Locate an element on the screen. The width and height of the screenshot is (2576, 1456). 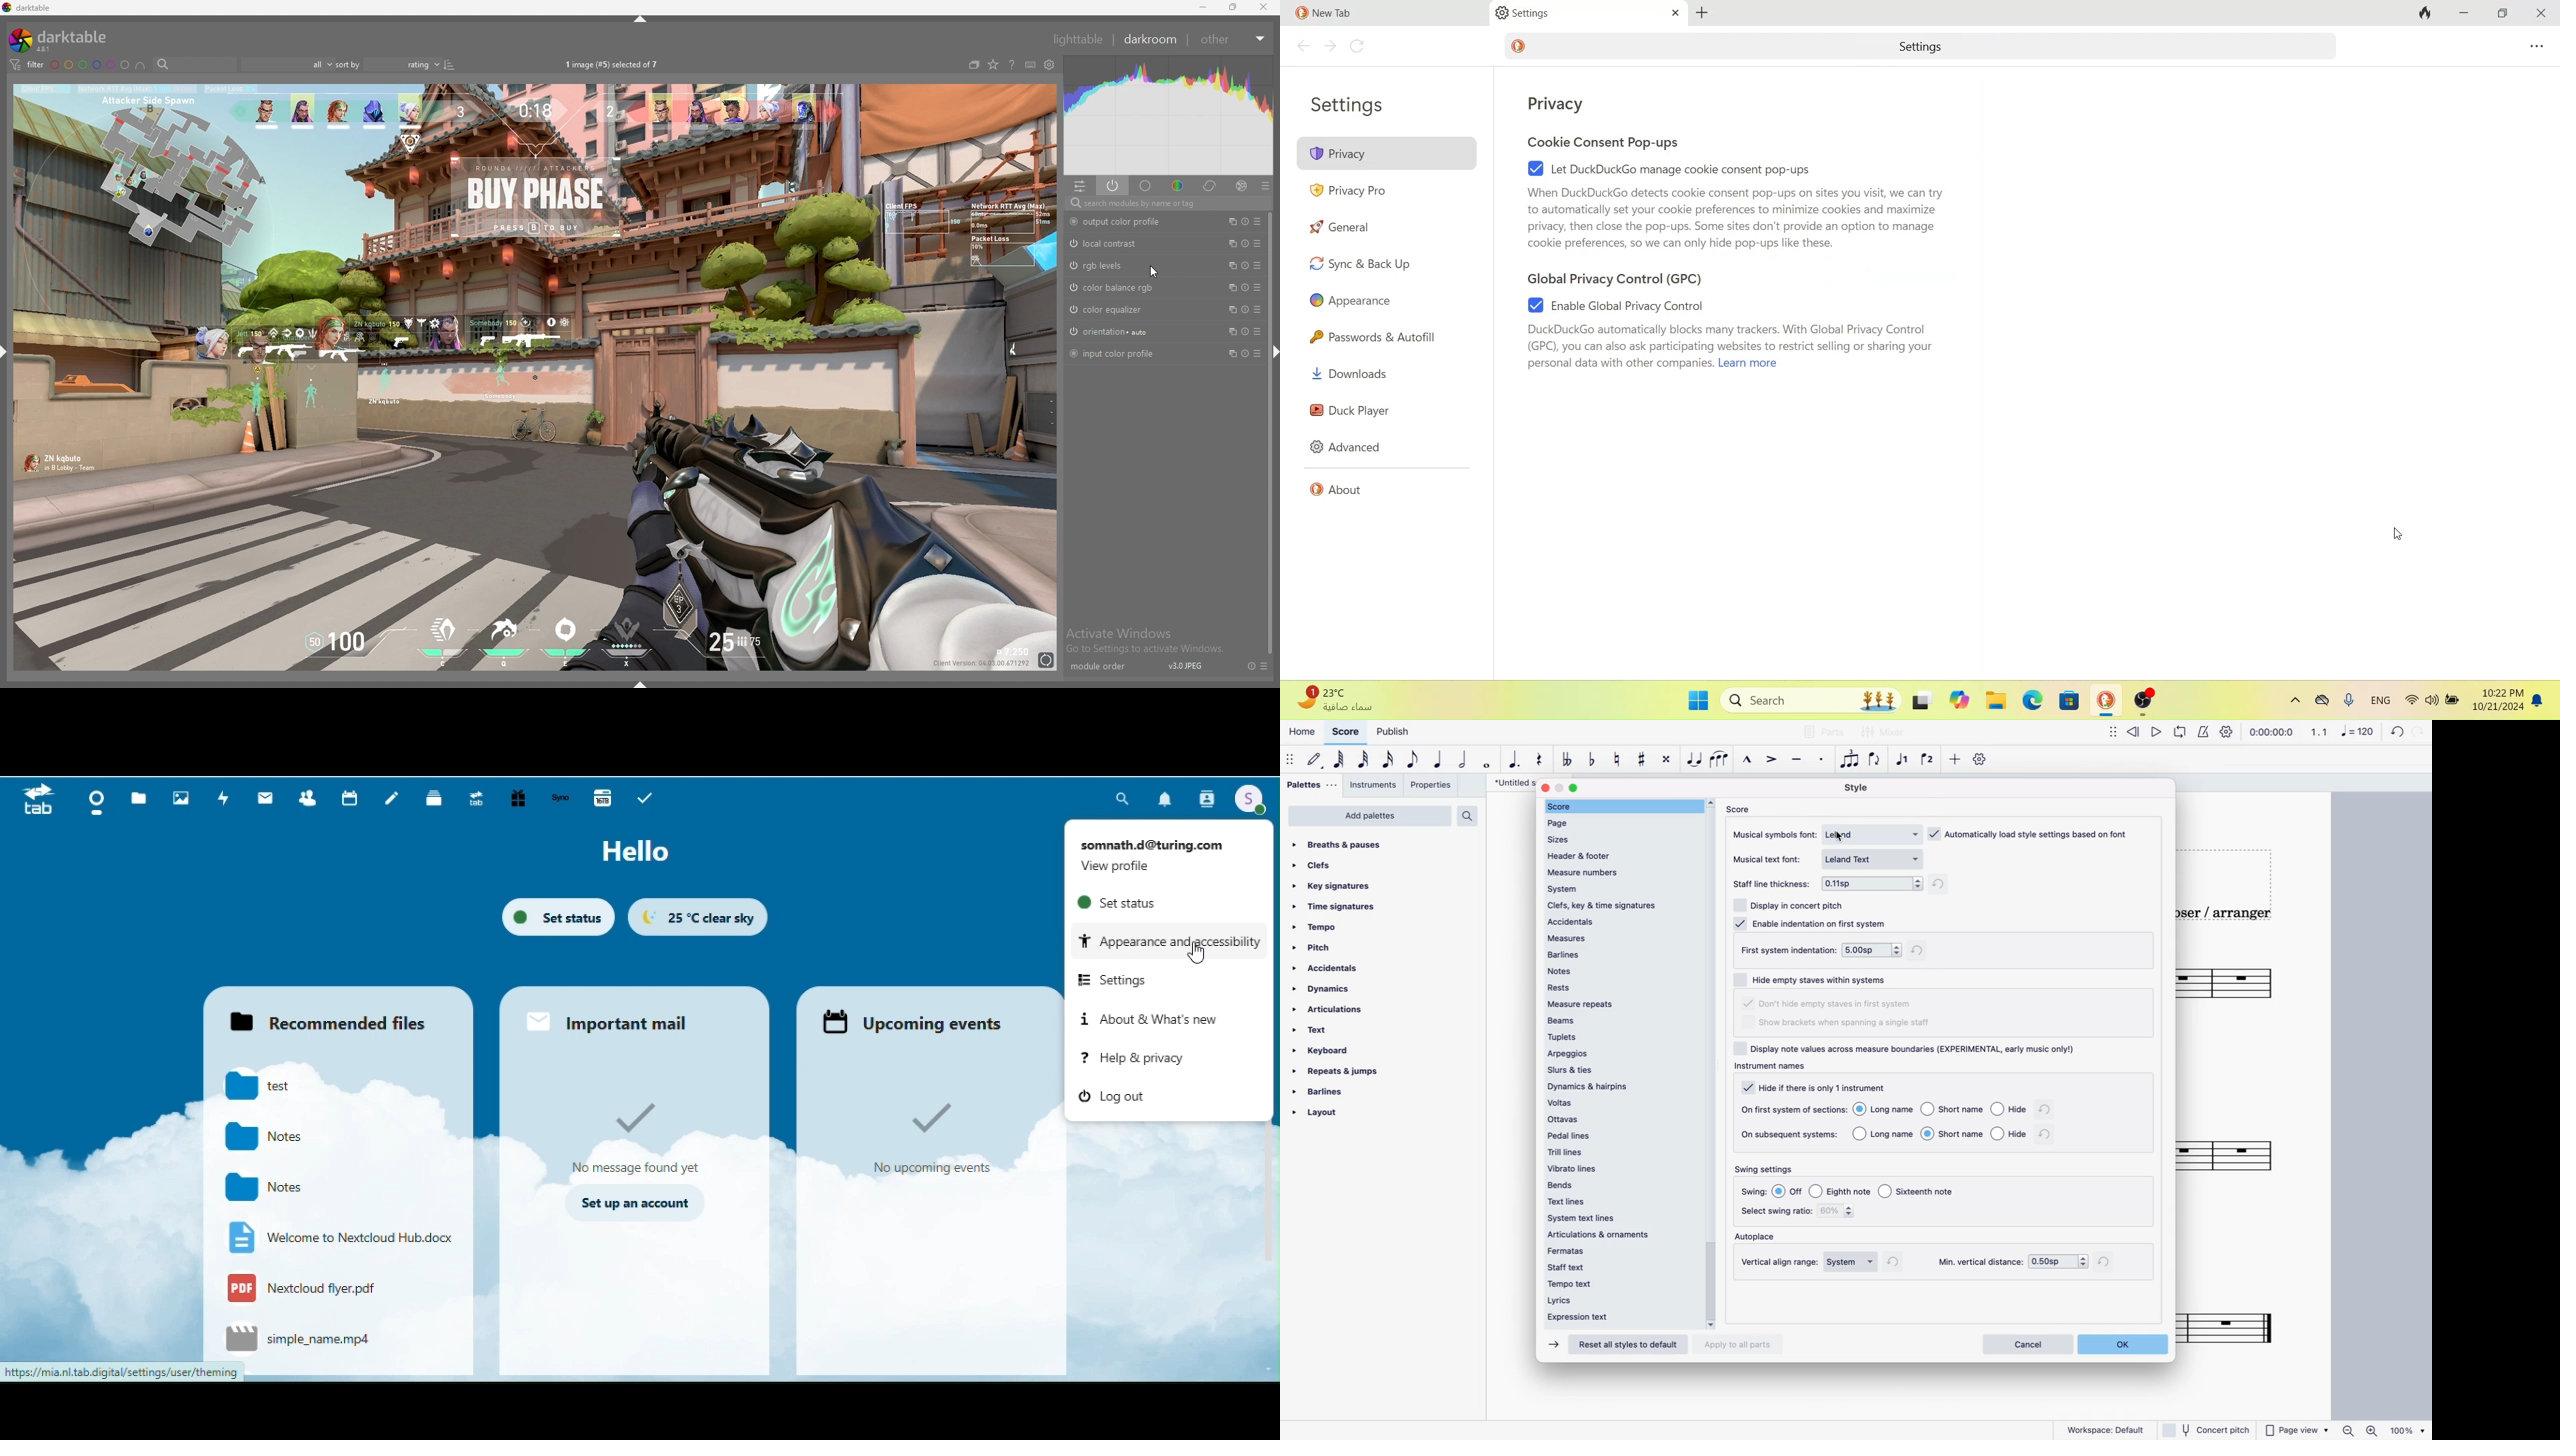
scroll bar is located at coordinates (1269, 429).